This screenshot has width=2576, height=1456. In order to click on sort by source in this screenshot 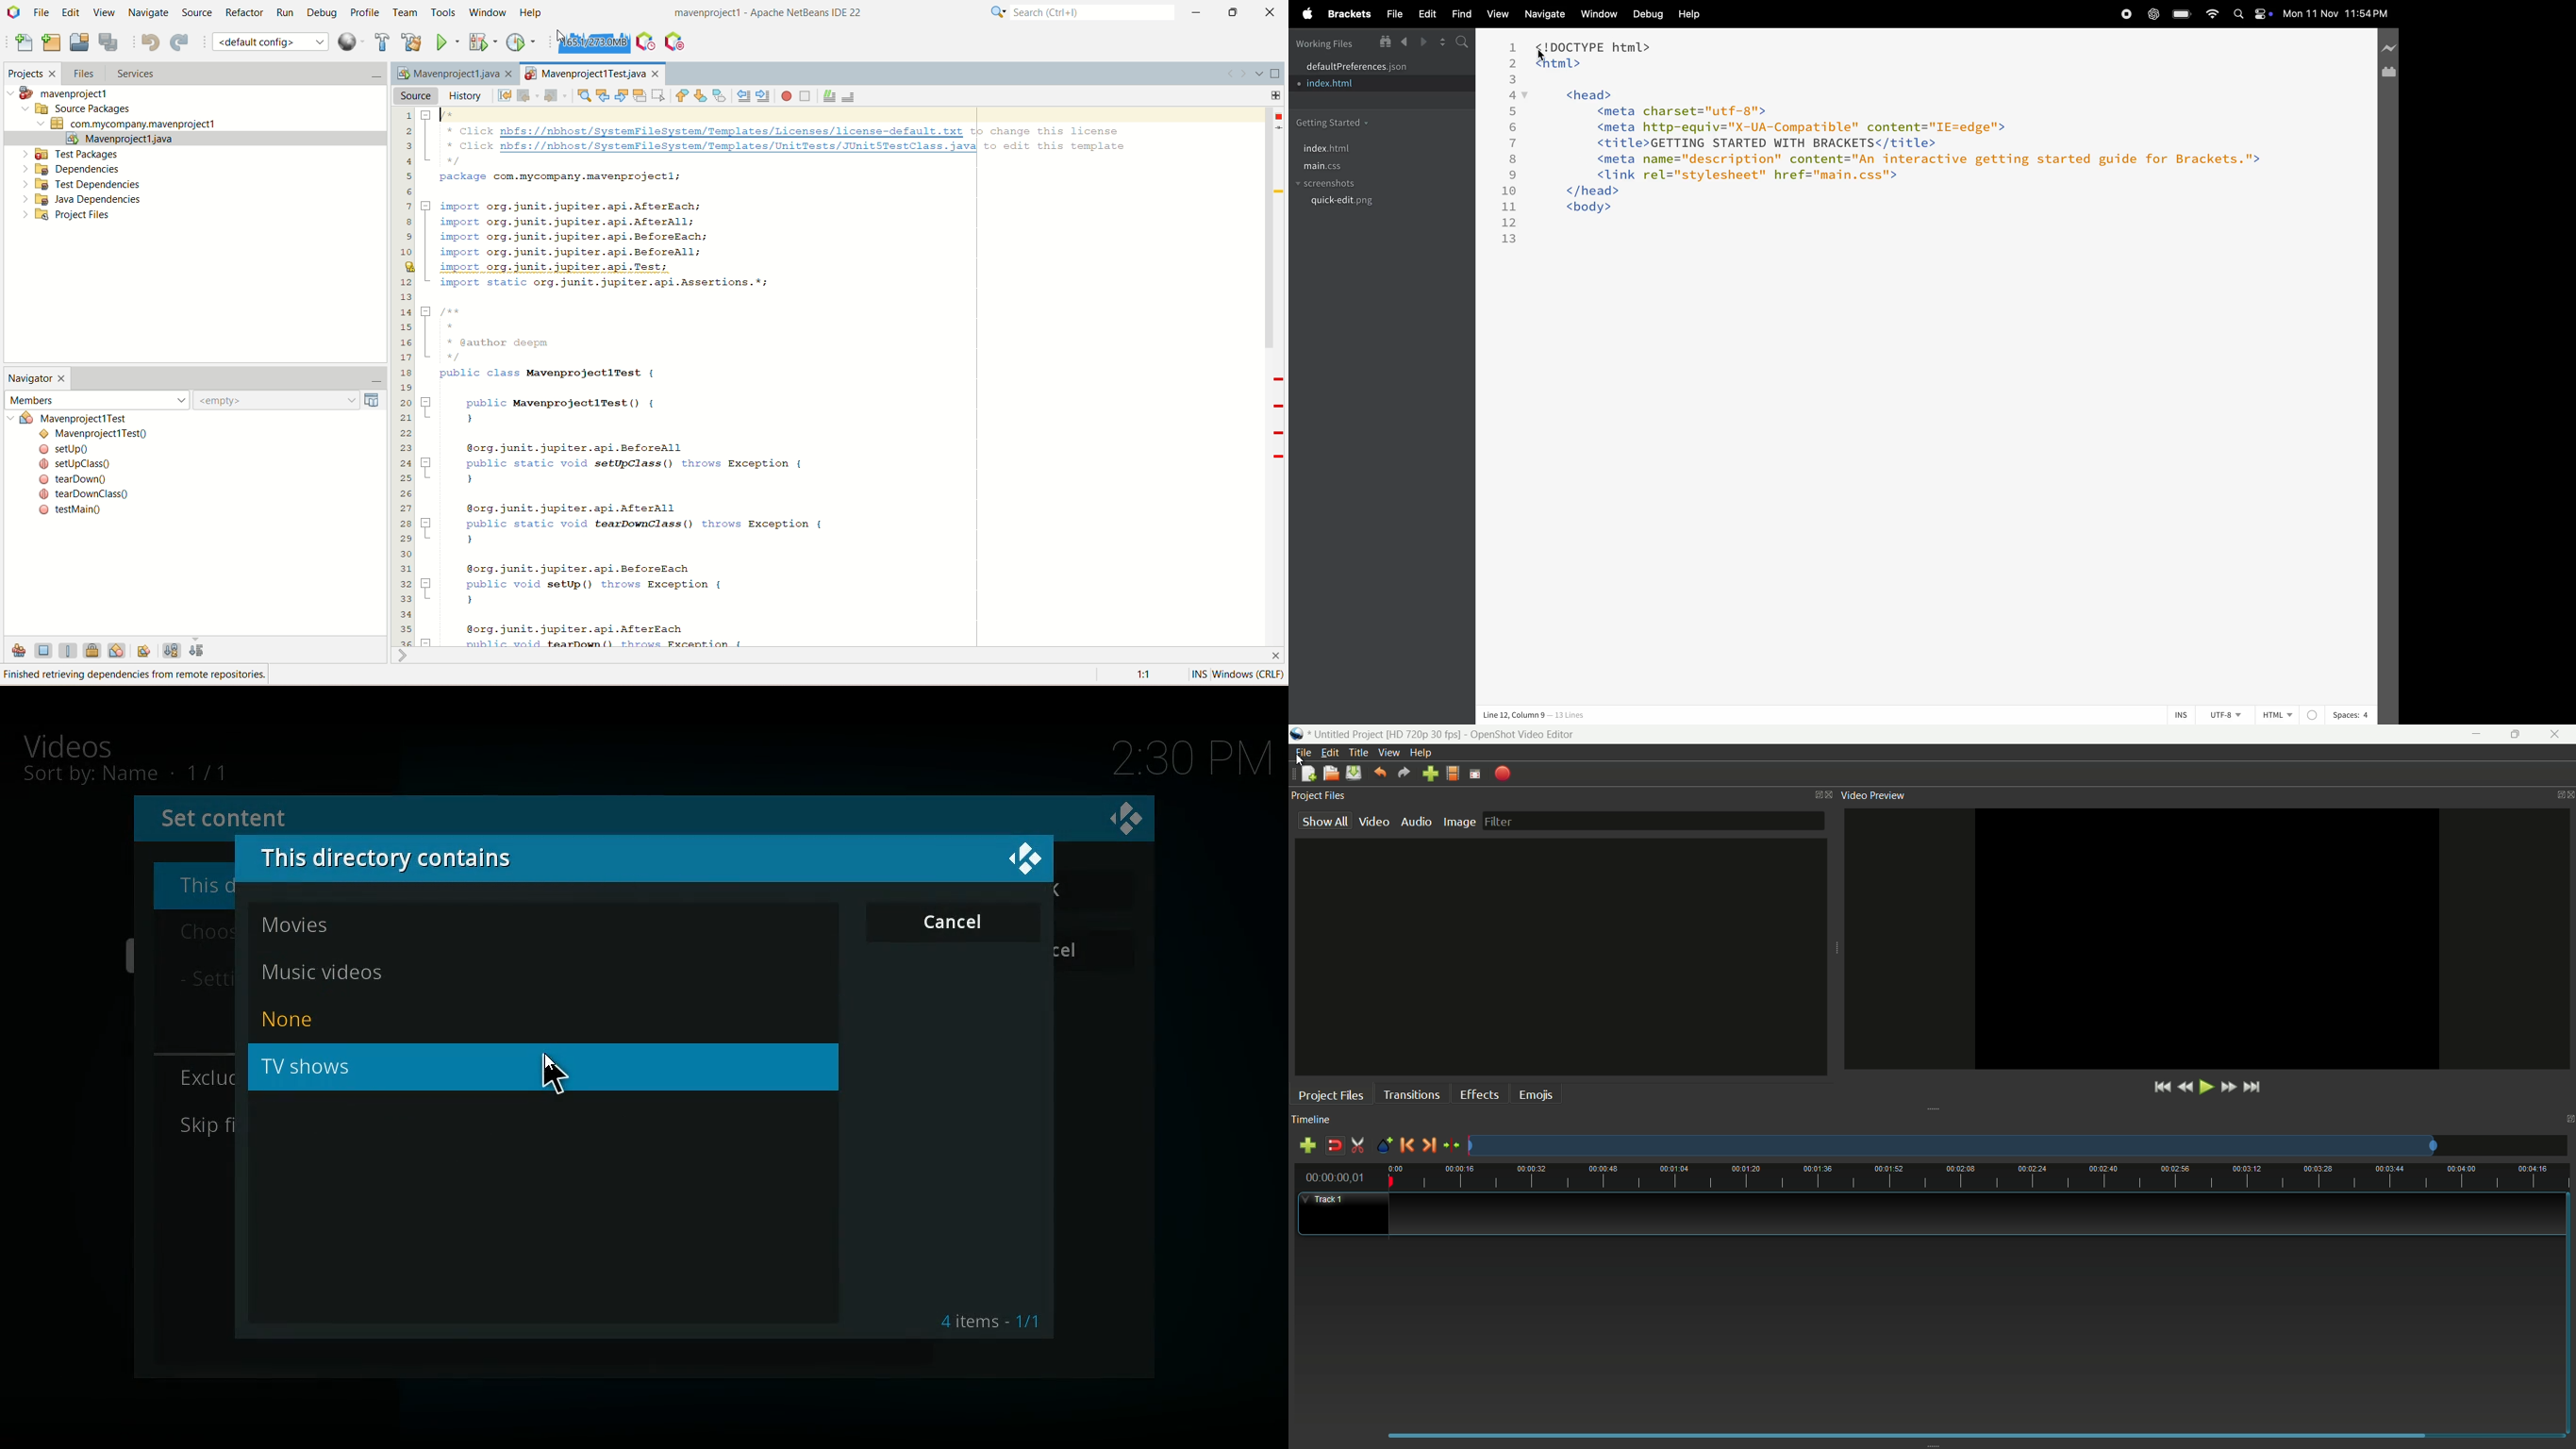, I will do `click(198, 652)`.